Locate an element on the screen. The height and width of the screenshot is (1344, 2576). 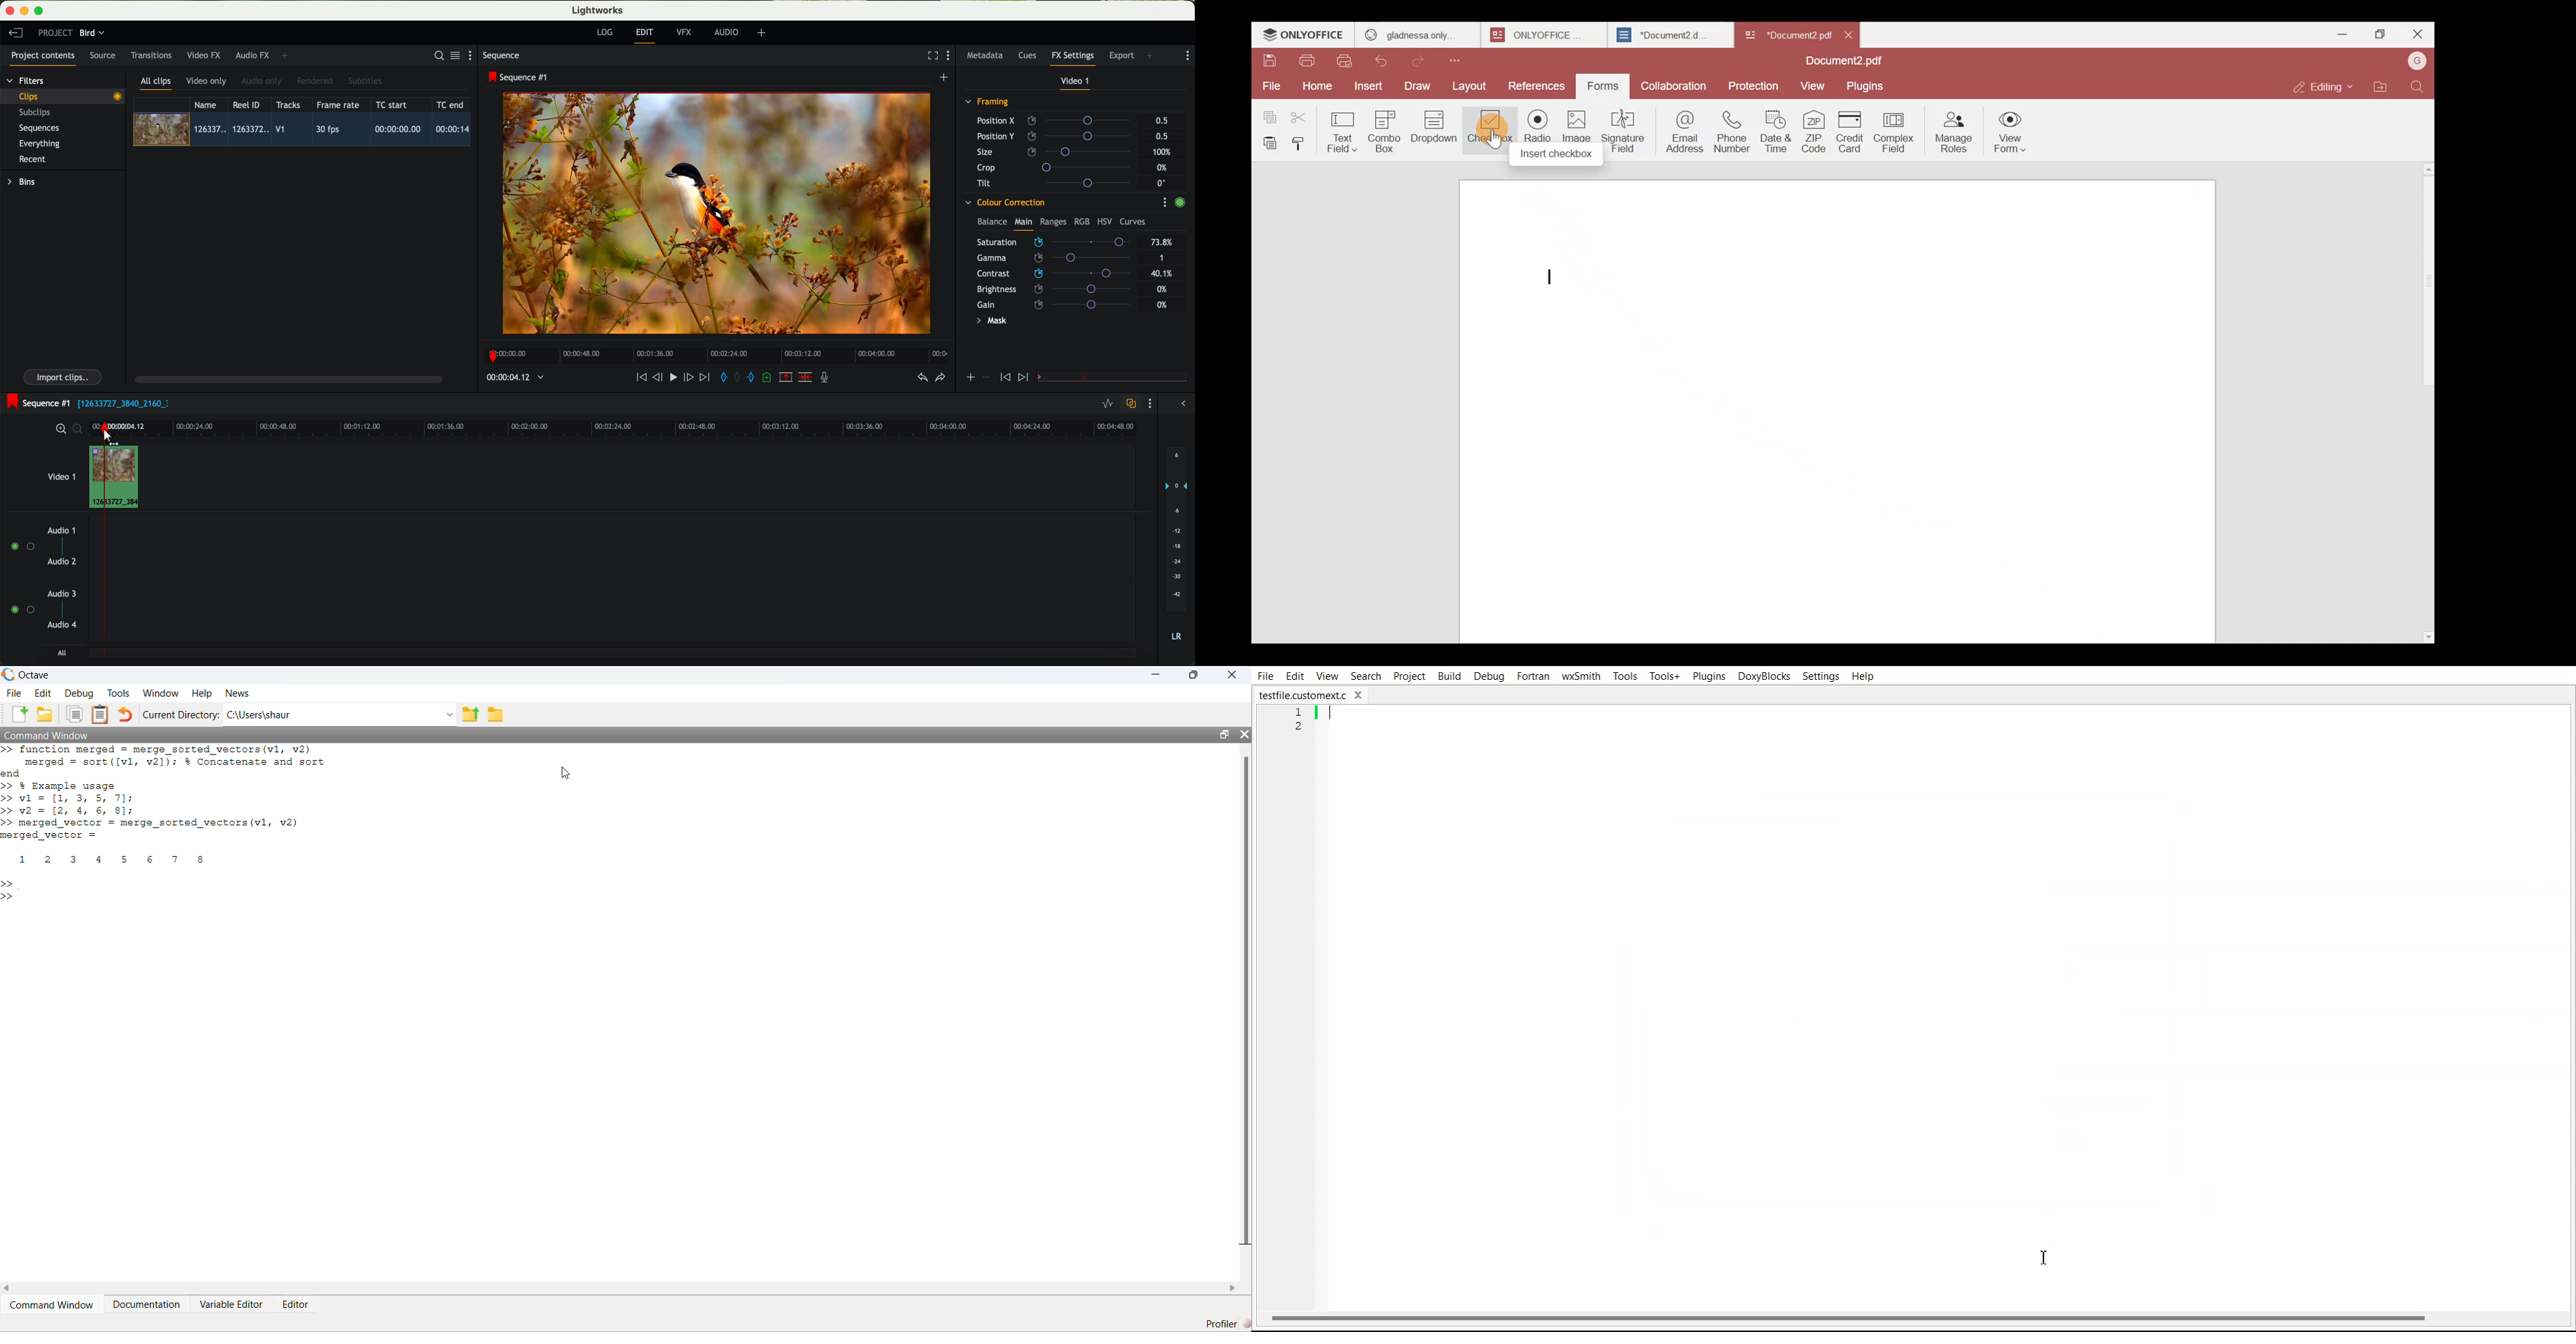
enable audio is located at coordinates (22, 610).